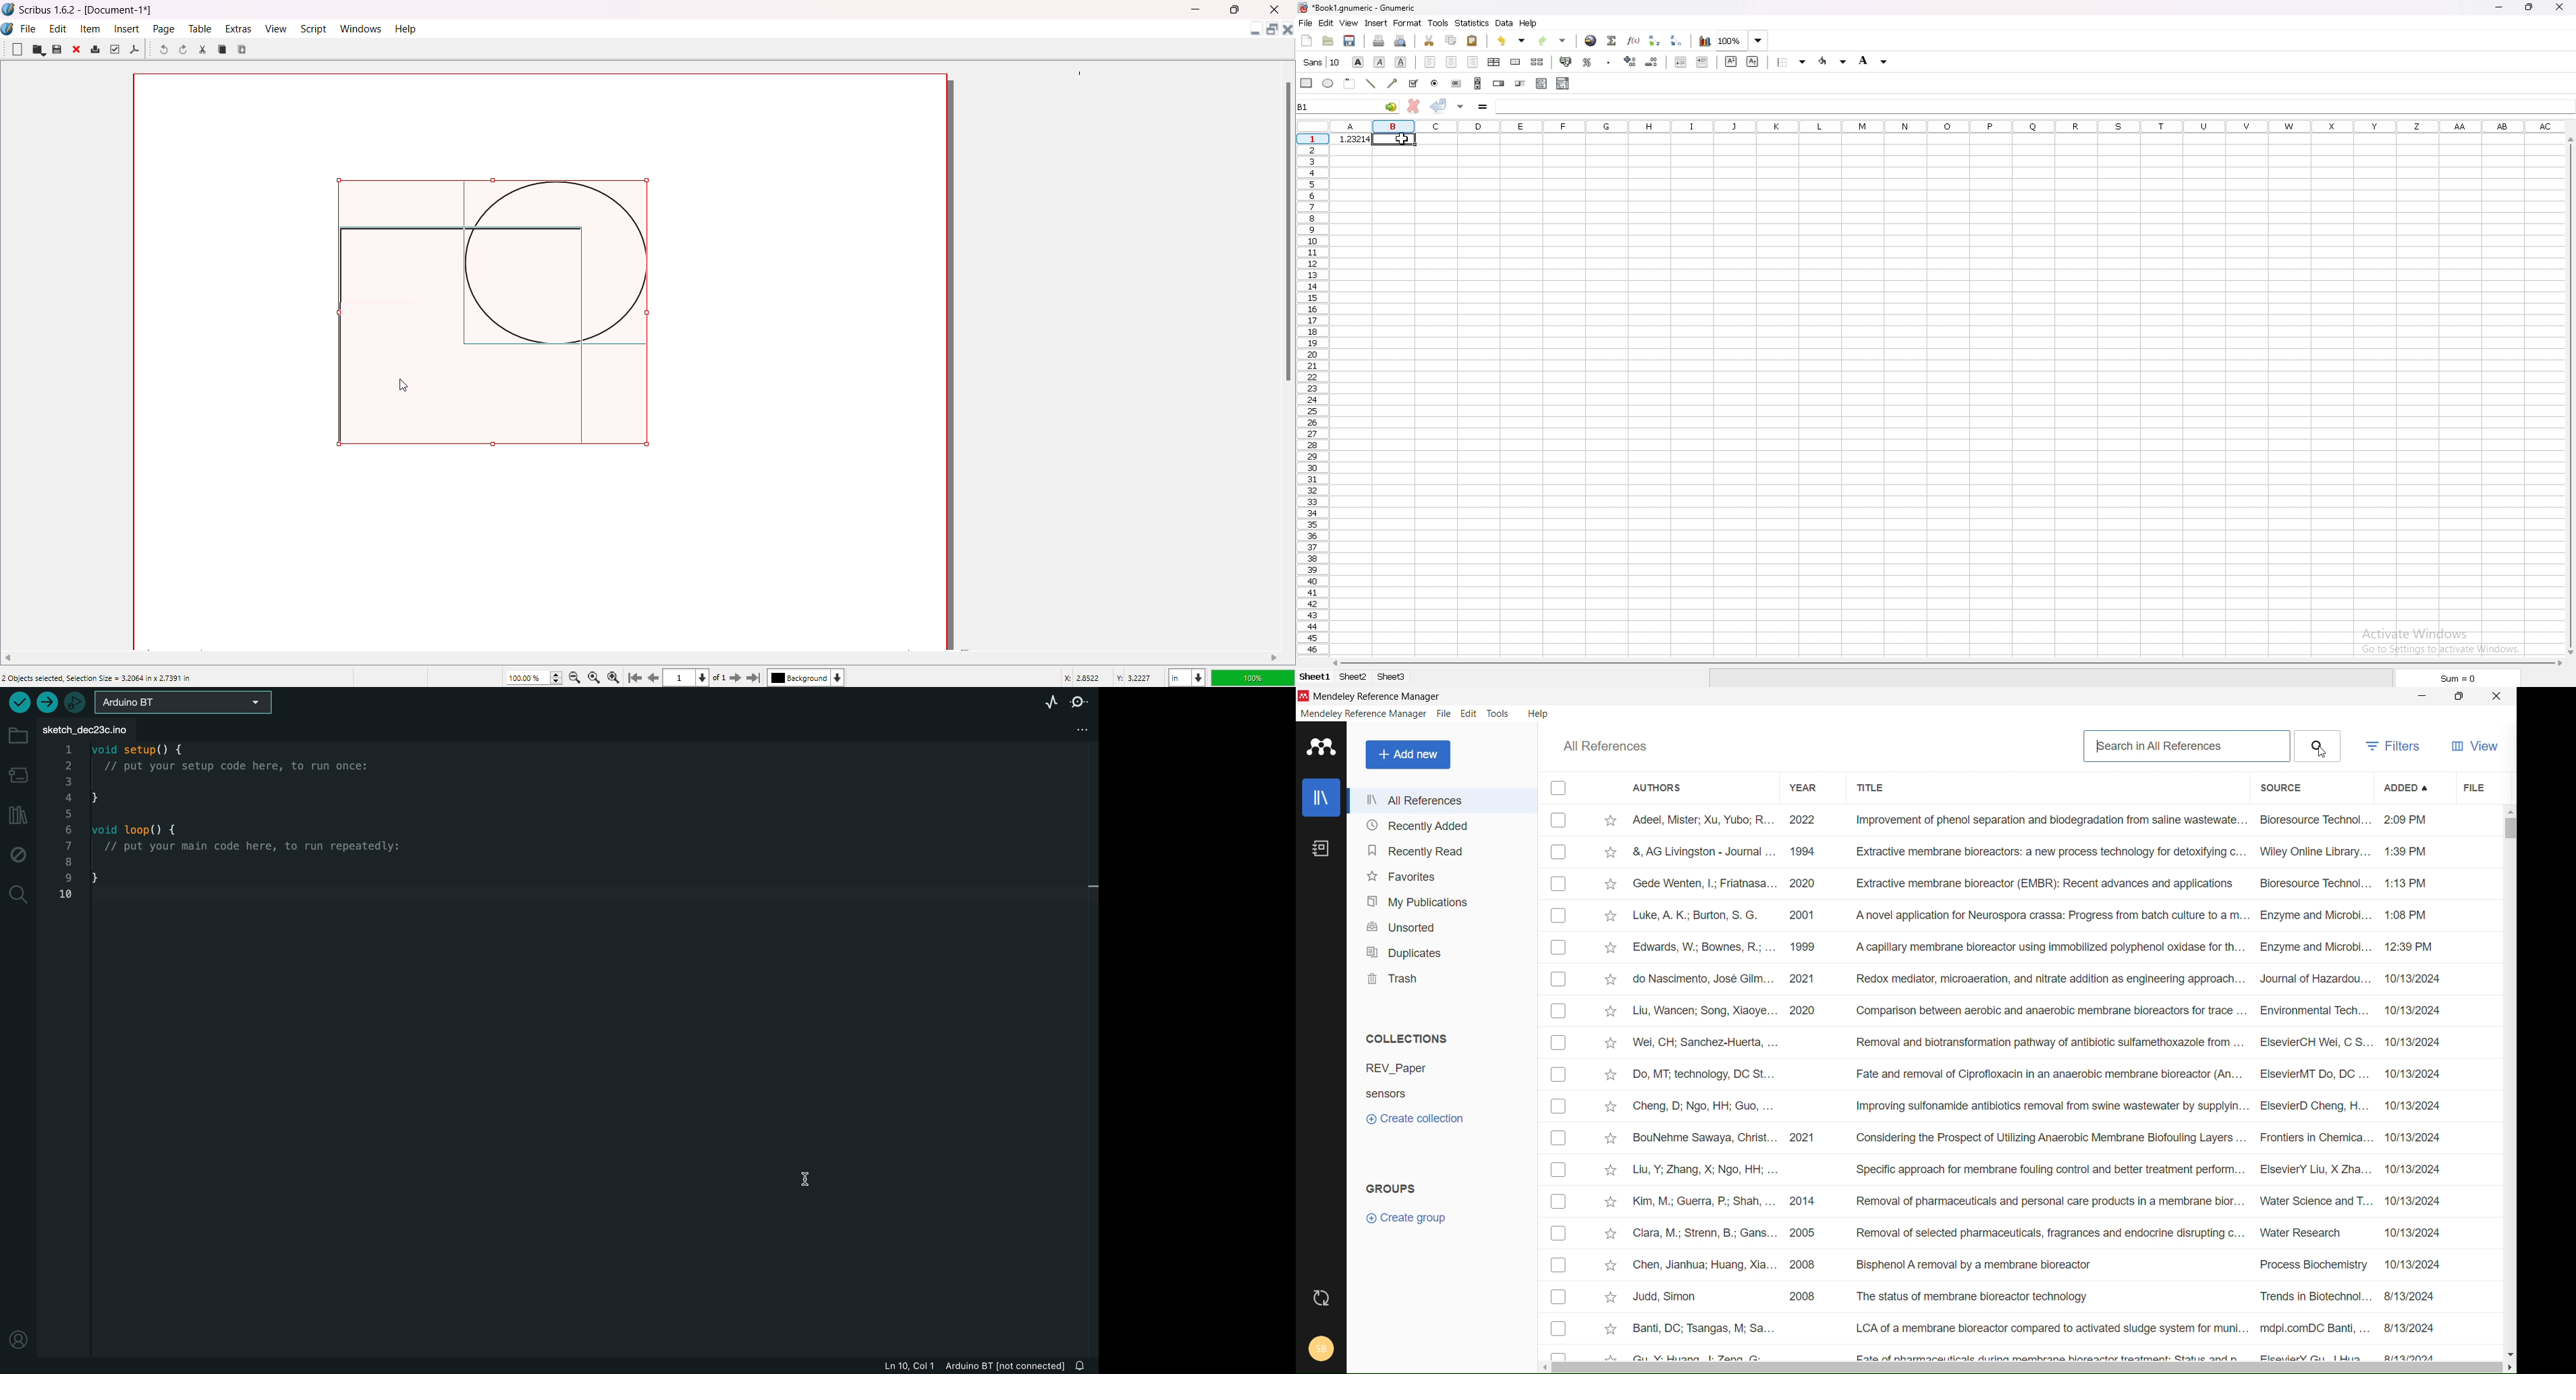 The width and height of the screenshot is (2576, 1400). What do you see at coordinates (1275, 657) in the screenshot?
I see `Move right` at bounding box center [1275, 657].